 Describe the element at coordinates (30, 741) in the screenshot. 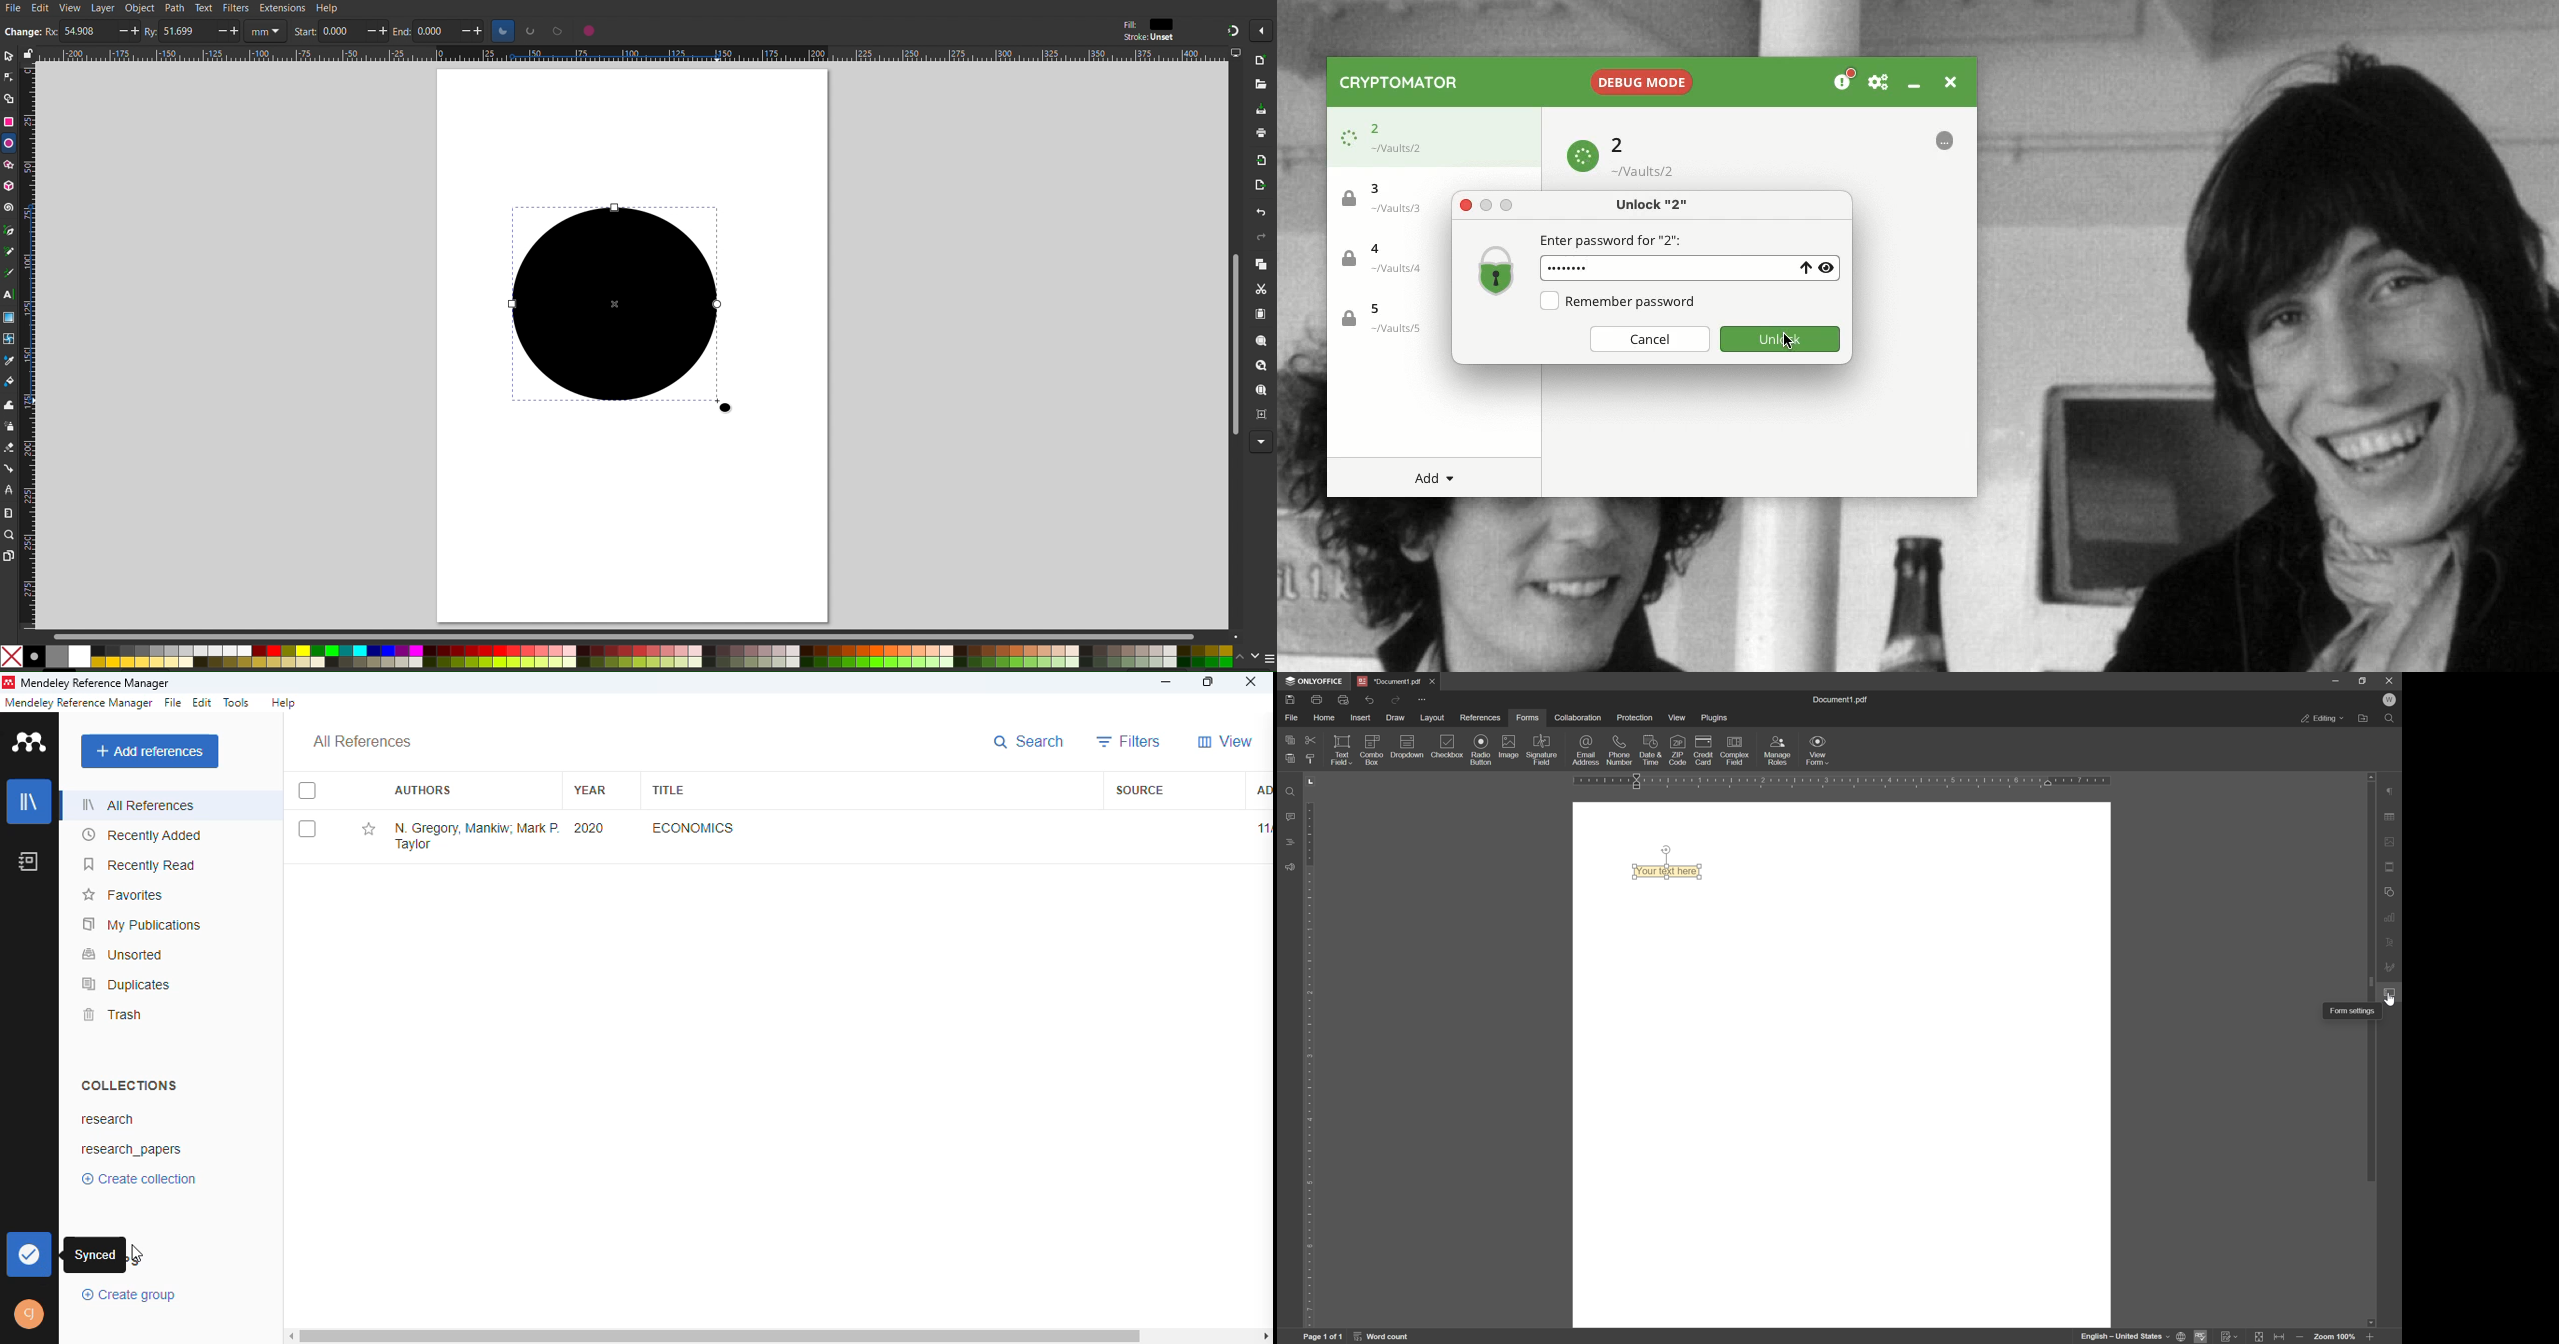

I see `logo` at that location.